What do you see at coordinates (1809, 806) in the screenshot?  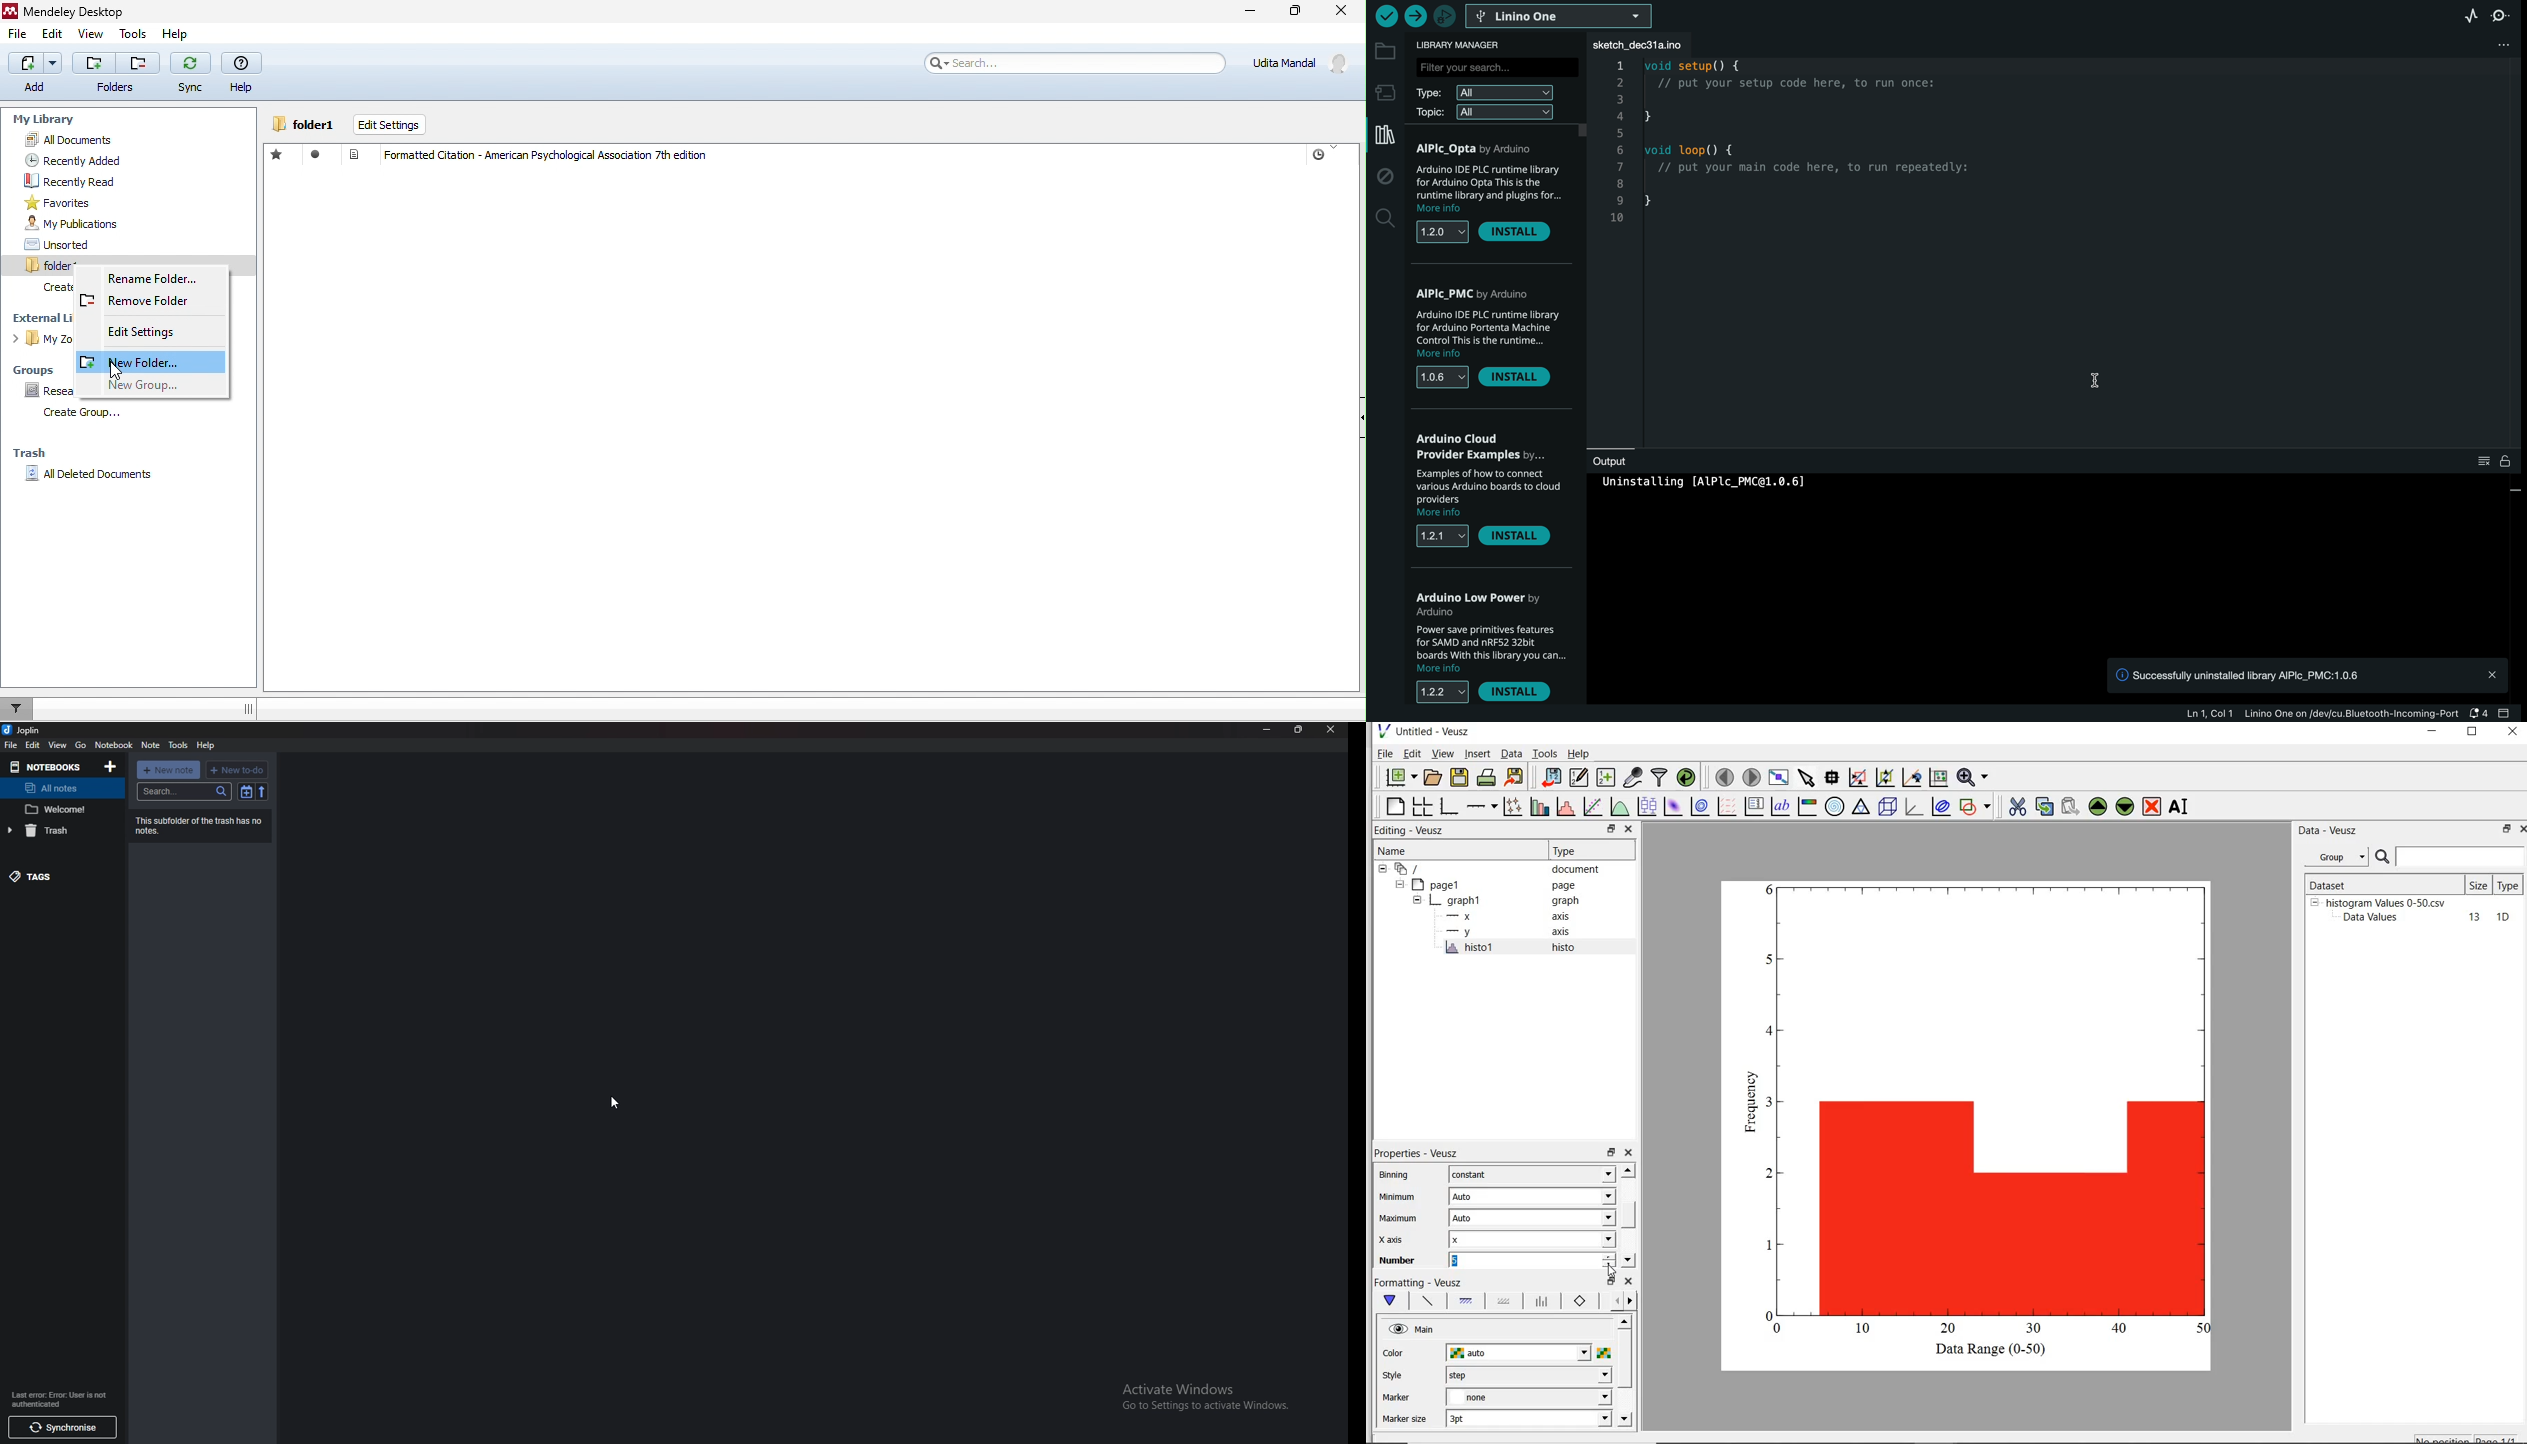 I see `image color bar` at bounding box center [1809, 806].